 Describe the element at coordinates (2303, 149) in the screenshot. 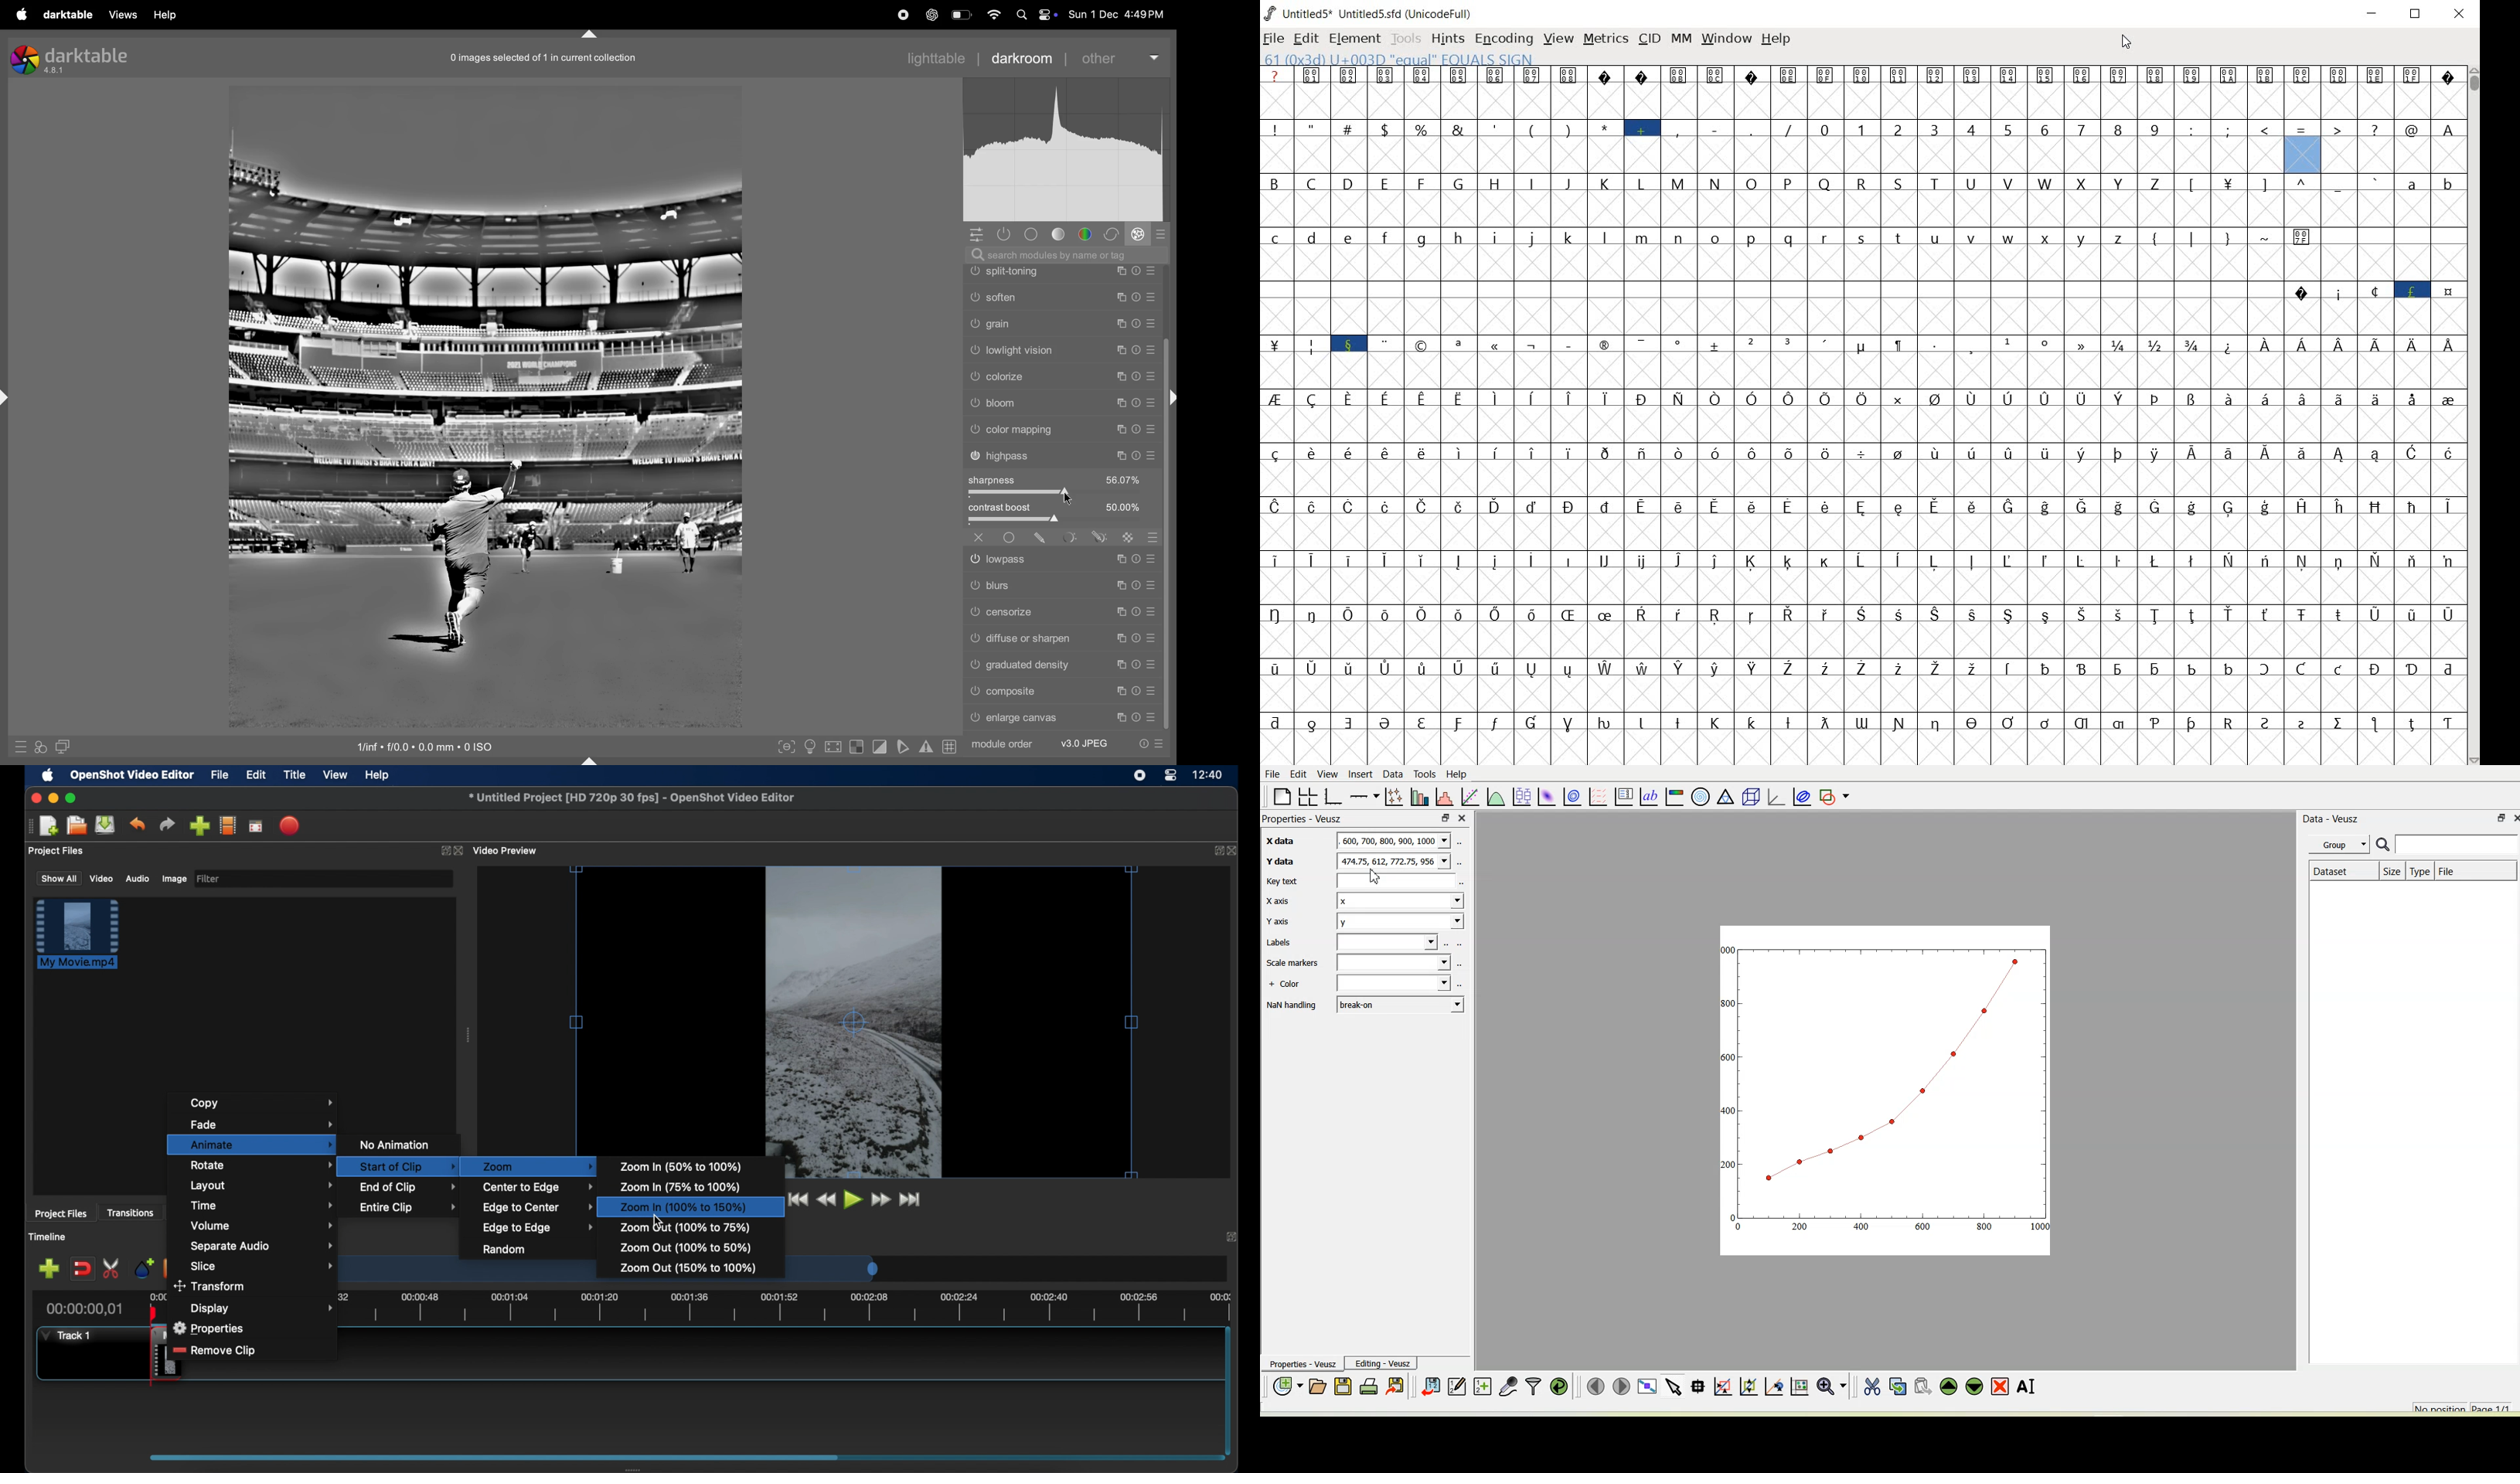

I see `61(0x3d) U+003D "EQUAL" EQUALS SIGN` at that location.